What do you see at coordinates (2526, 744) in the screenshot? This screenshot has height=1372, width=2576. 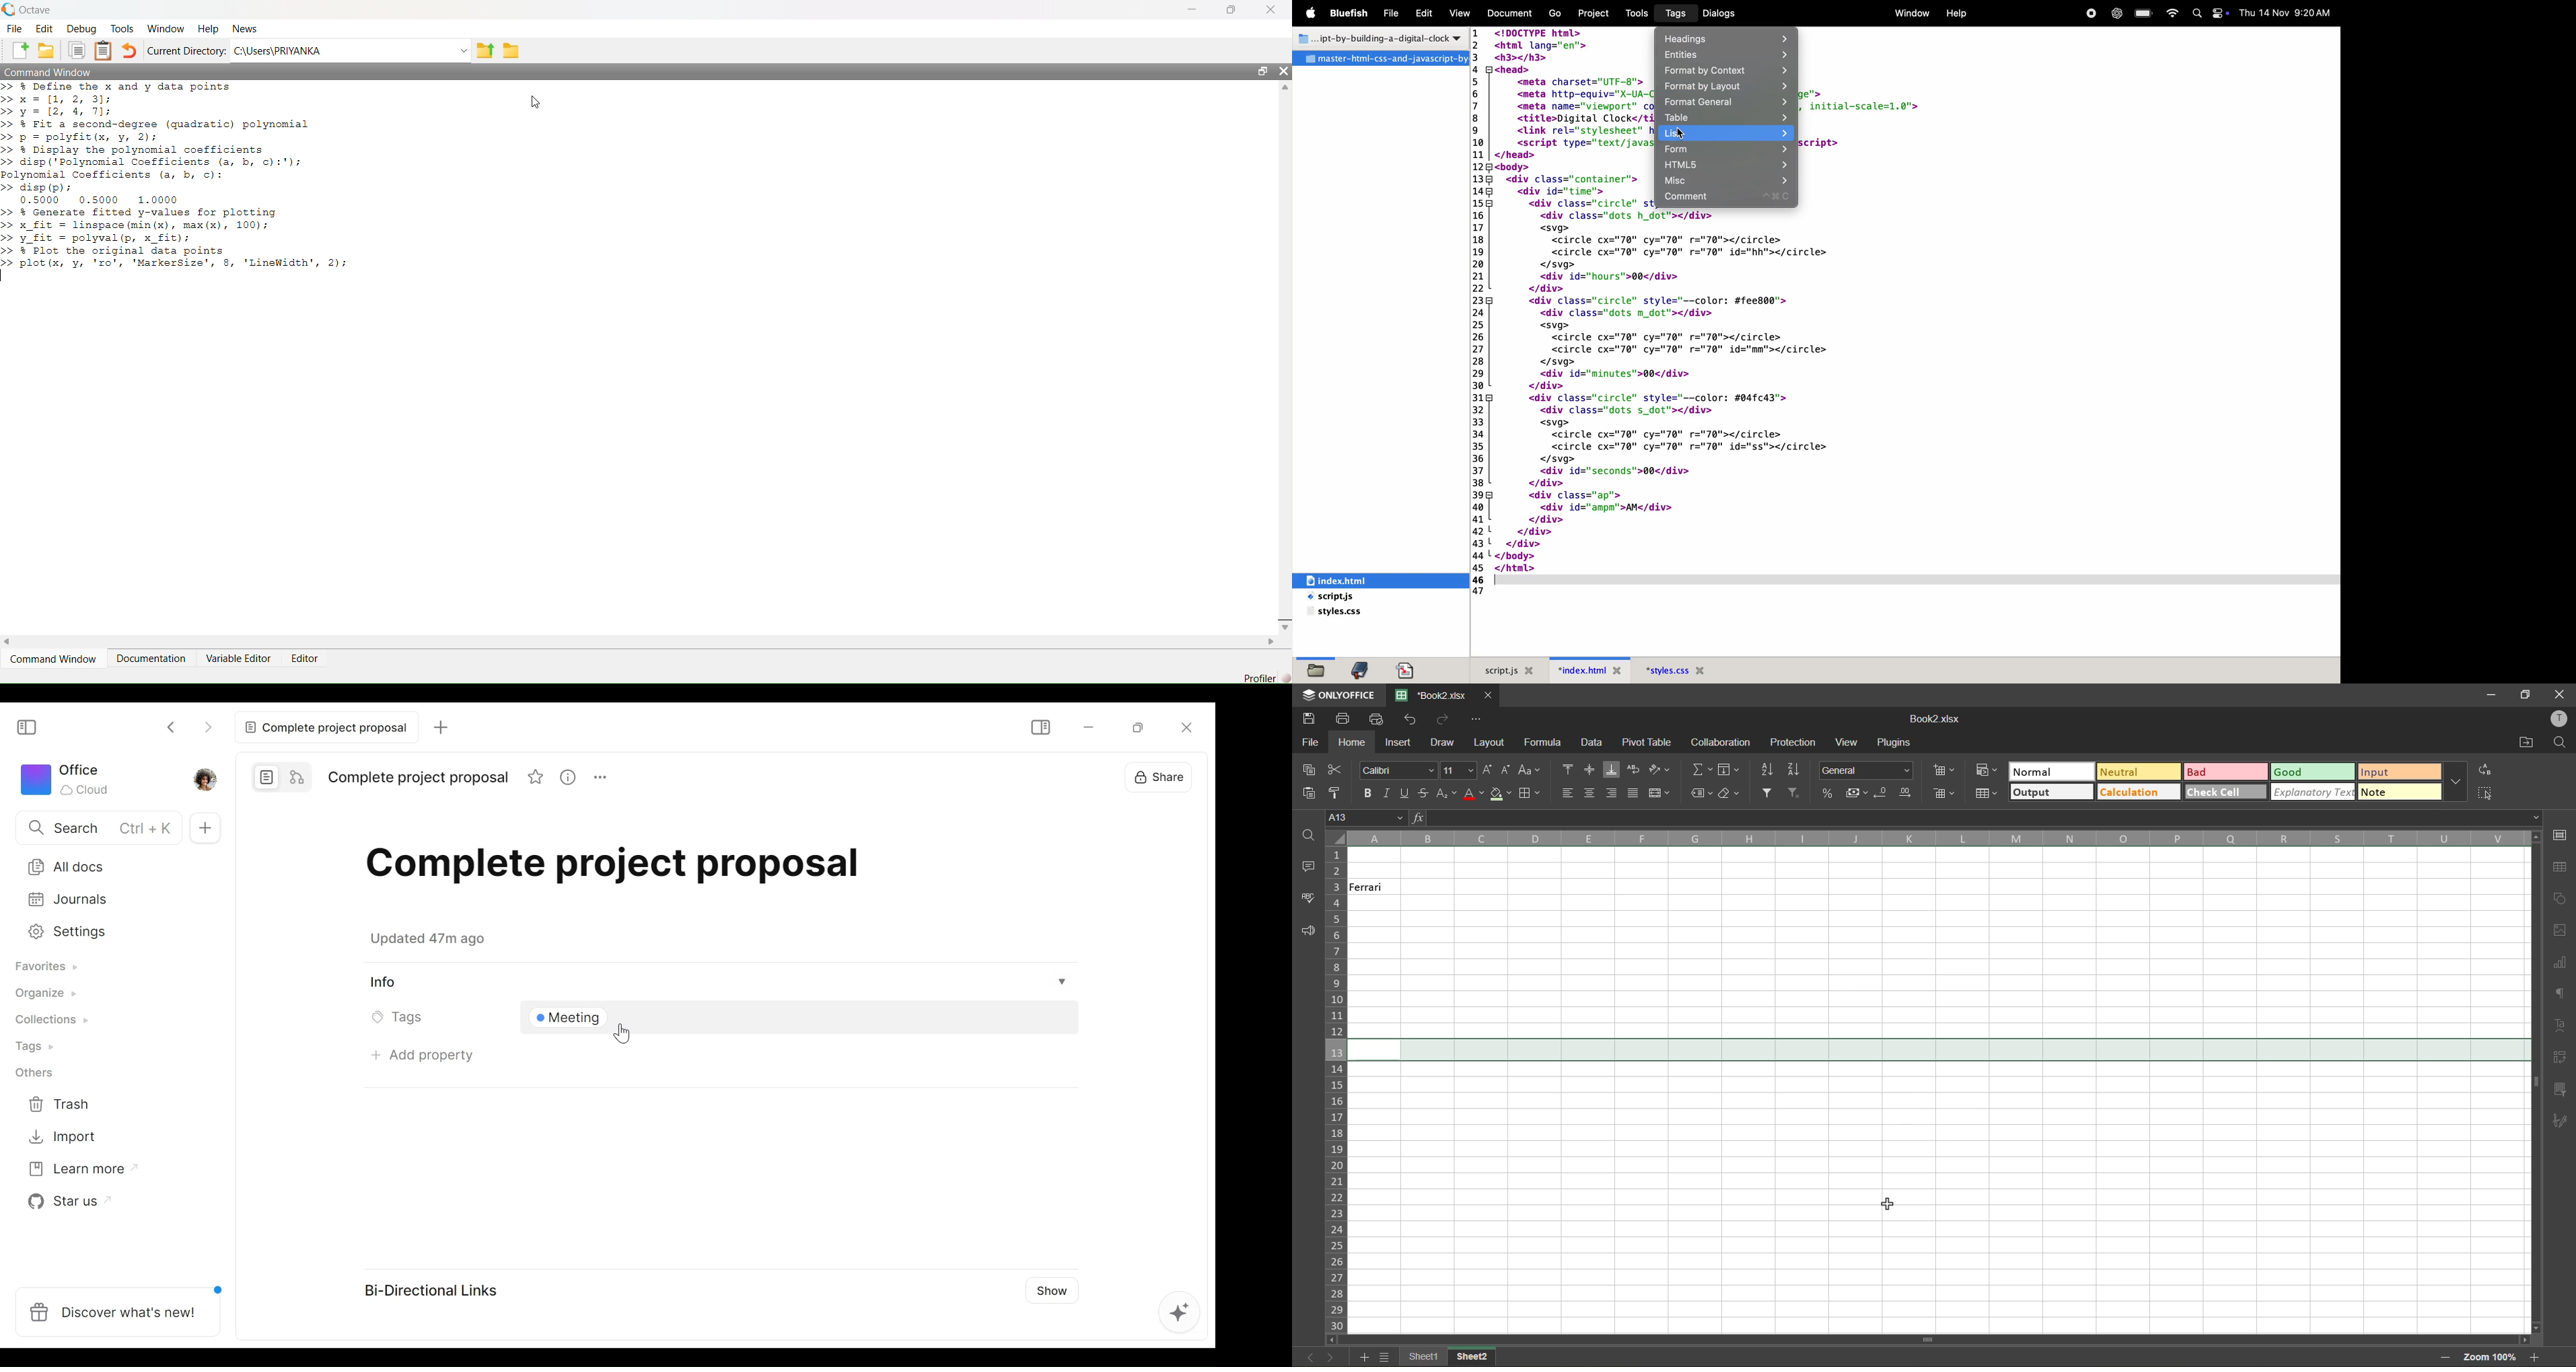 I see `open location` at bounding box center [2526, 744].